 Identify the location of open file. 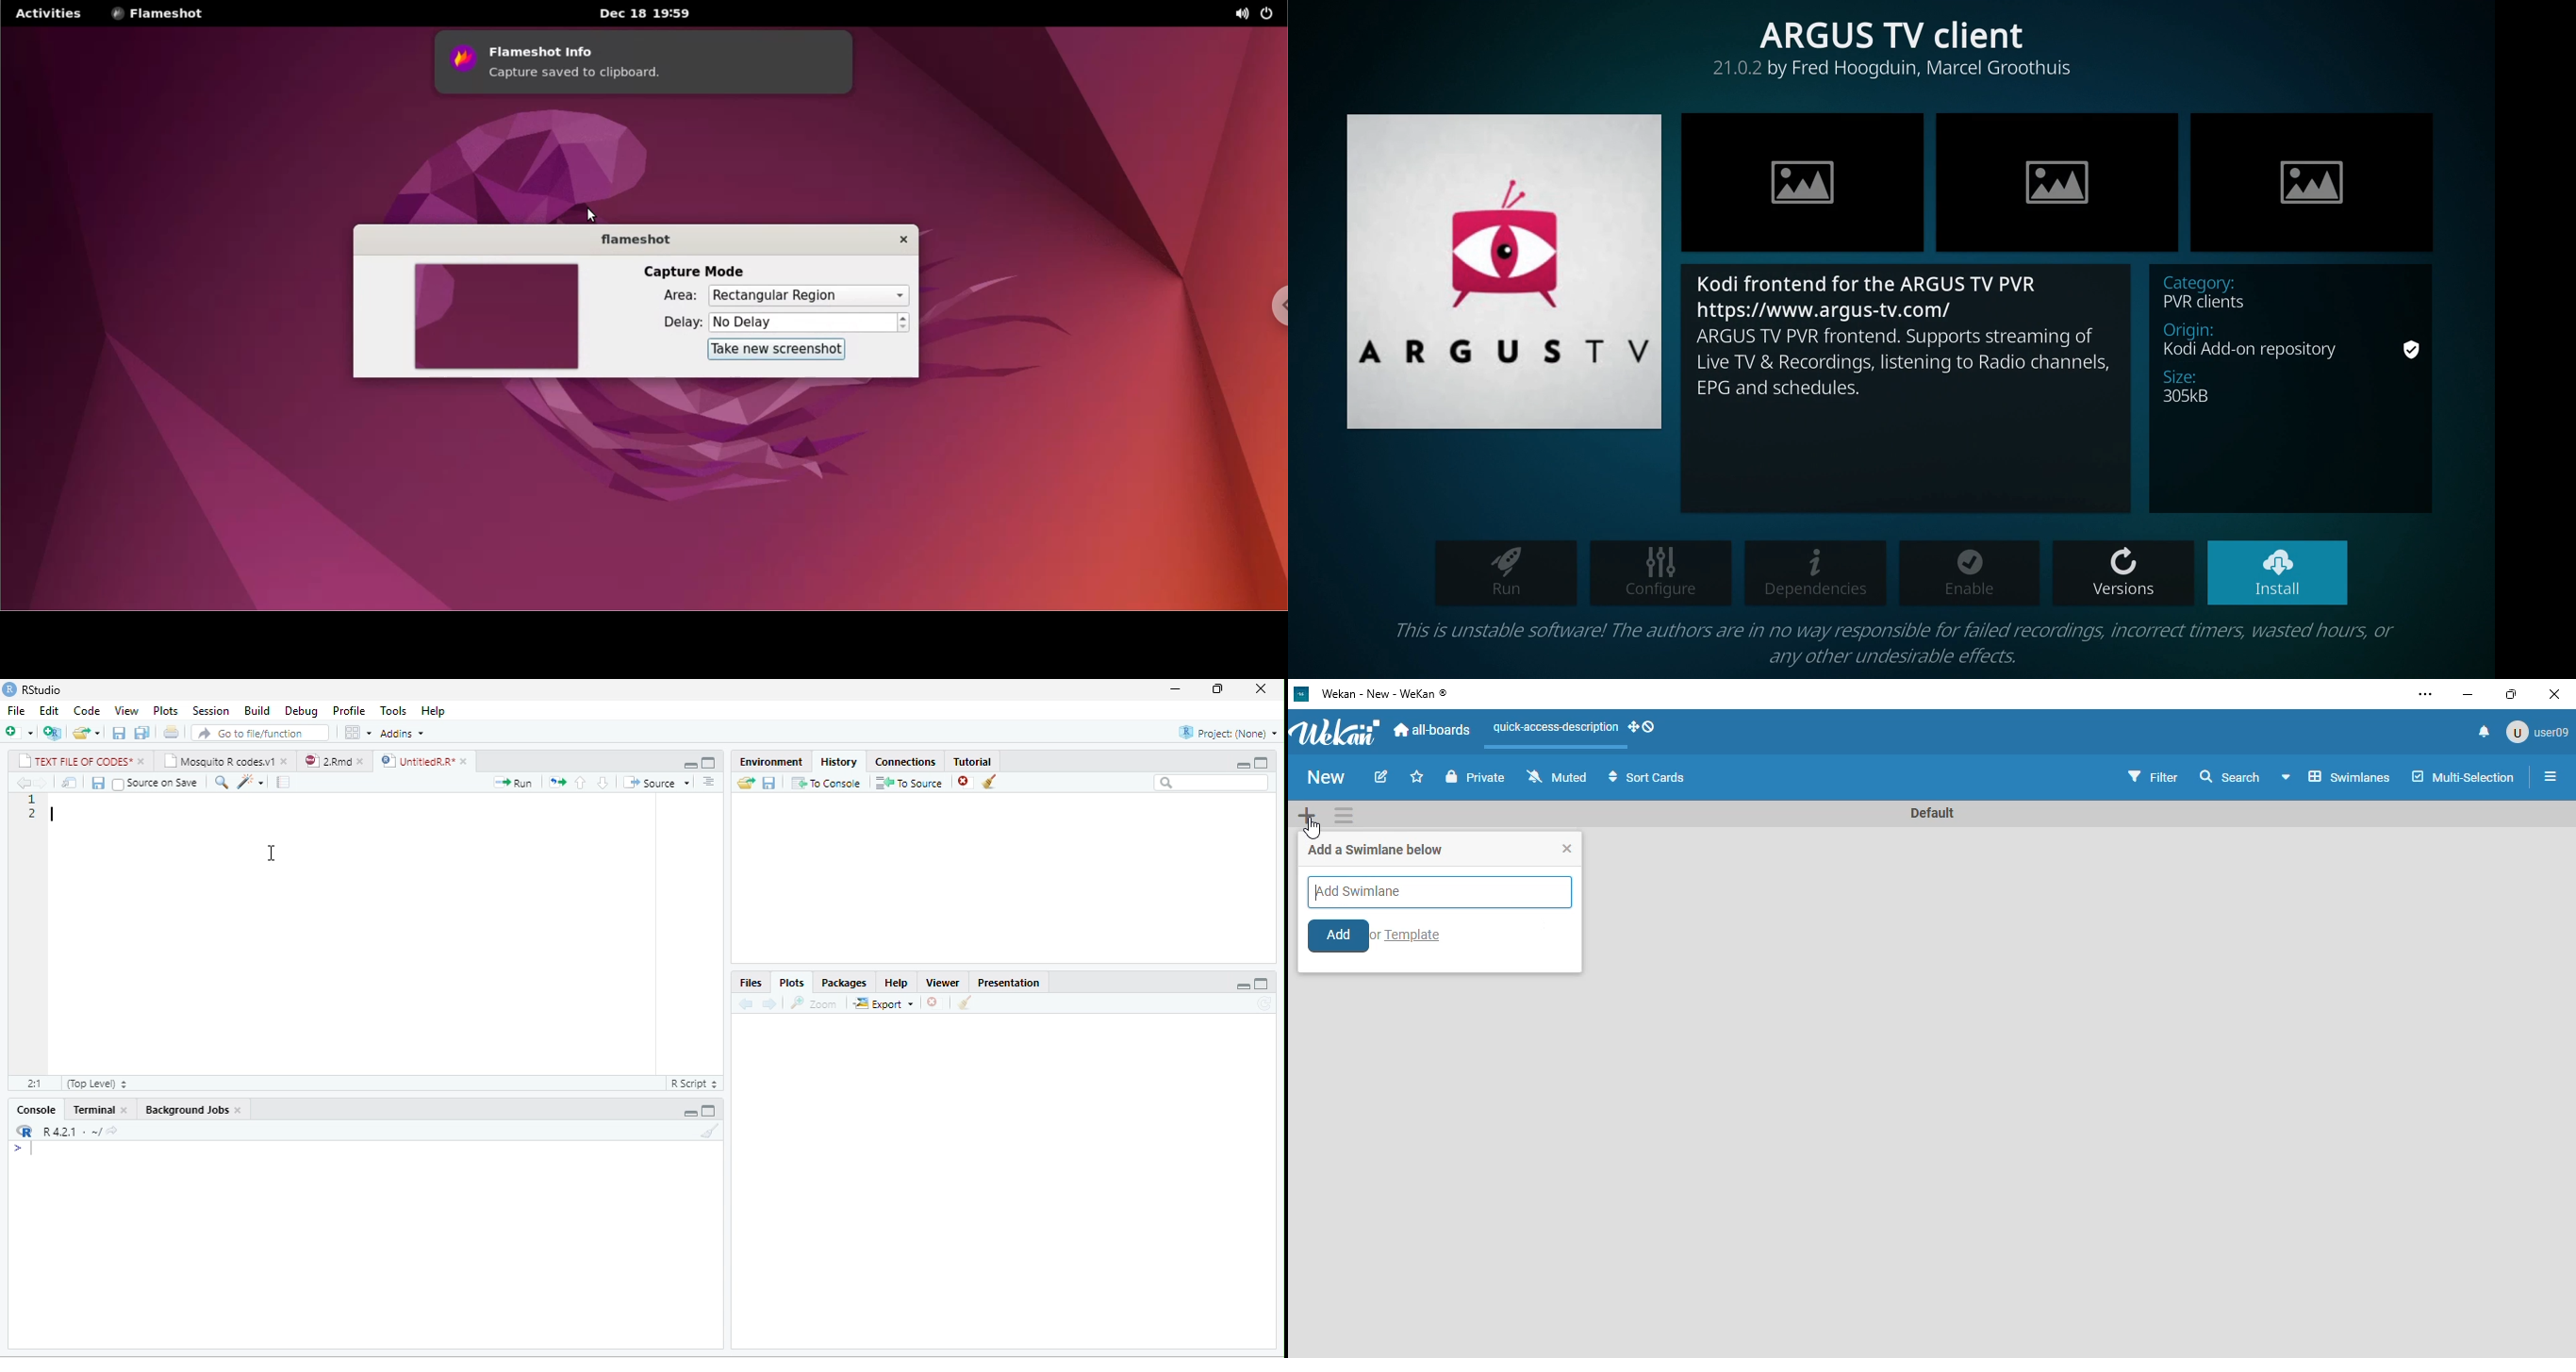
(87, 734).